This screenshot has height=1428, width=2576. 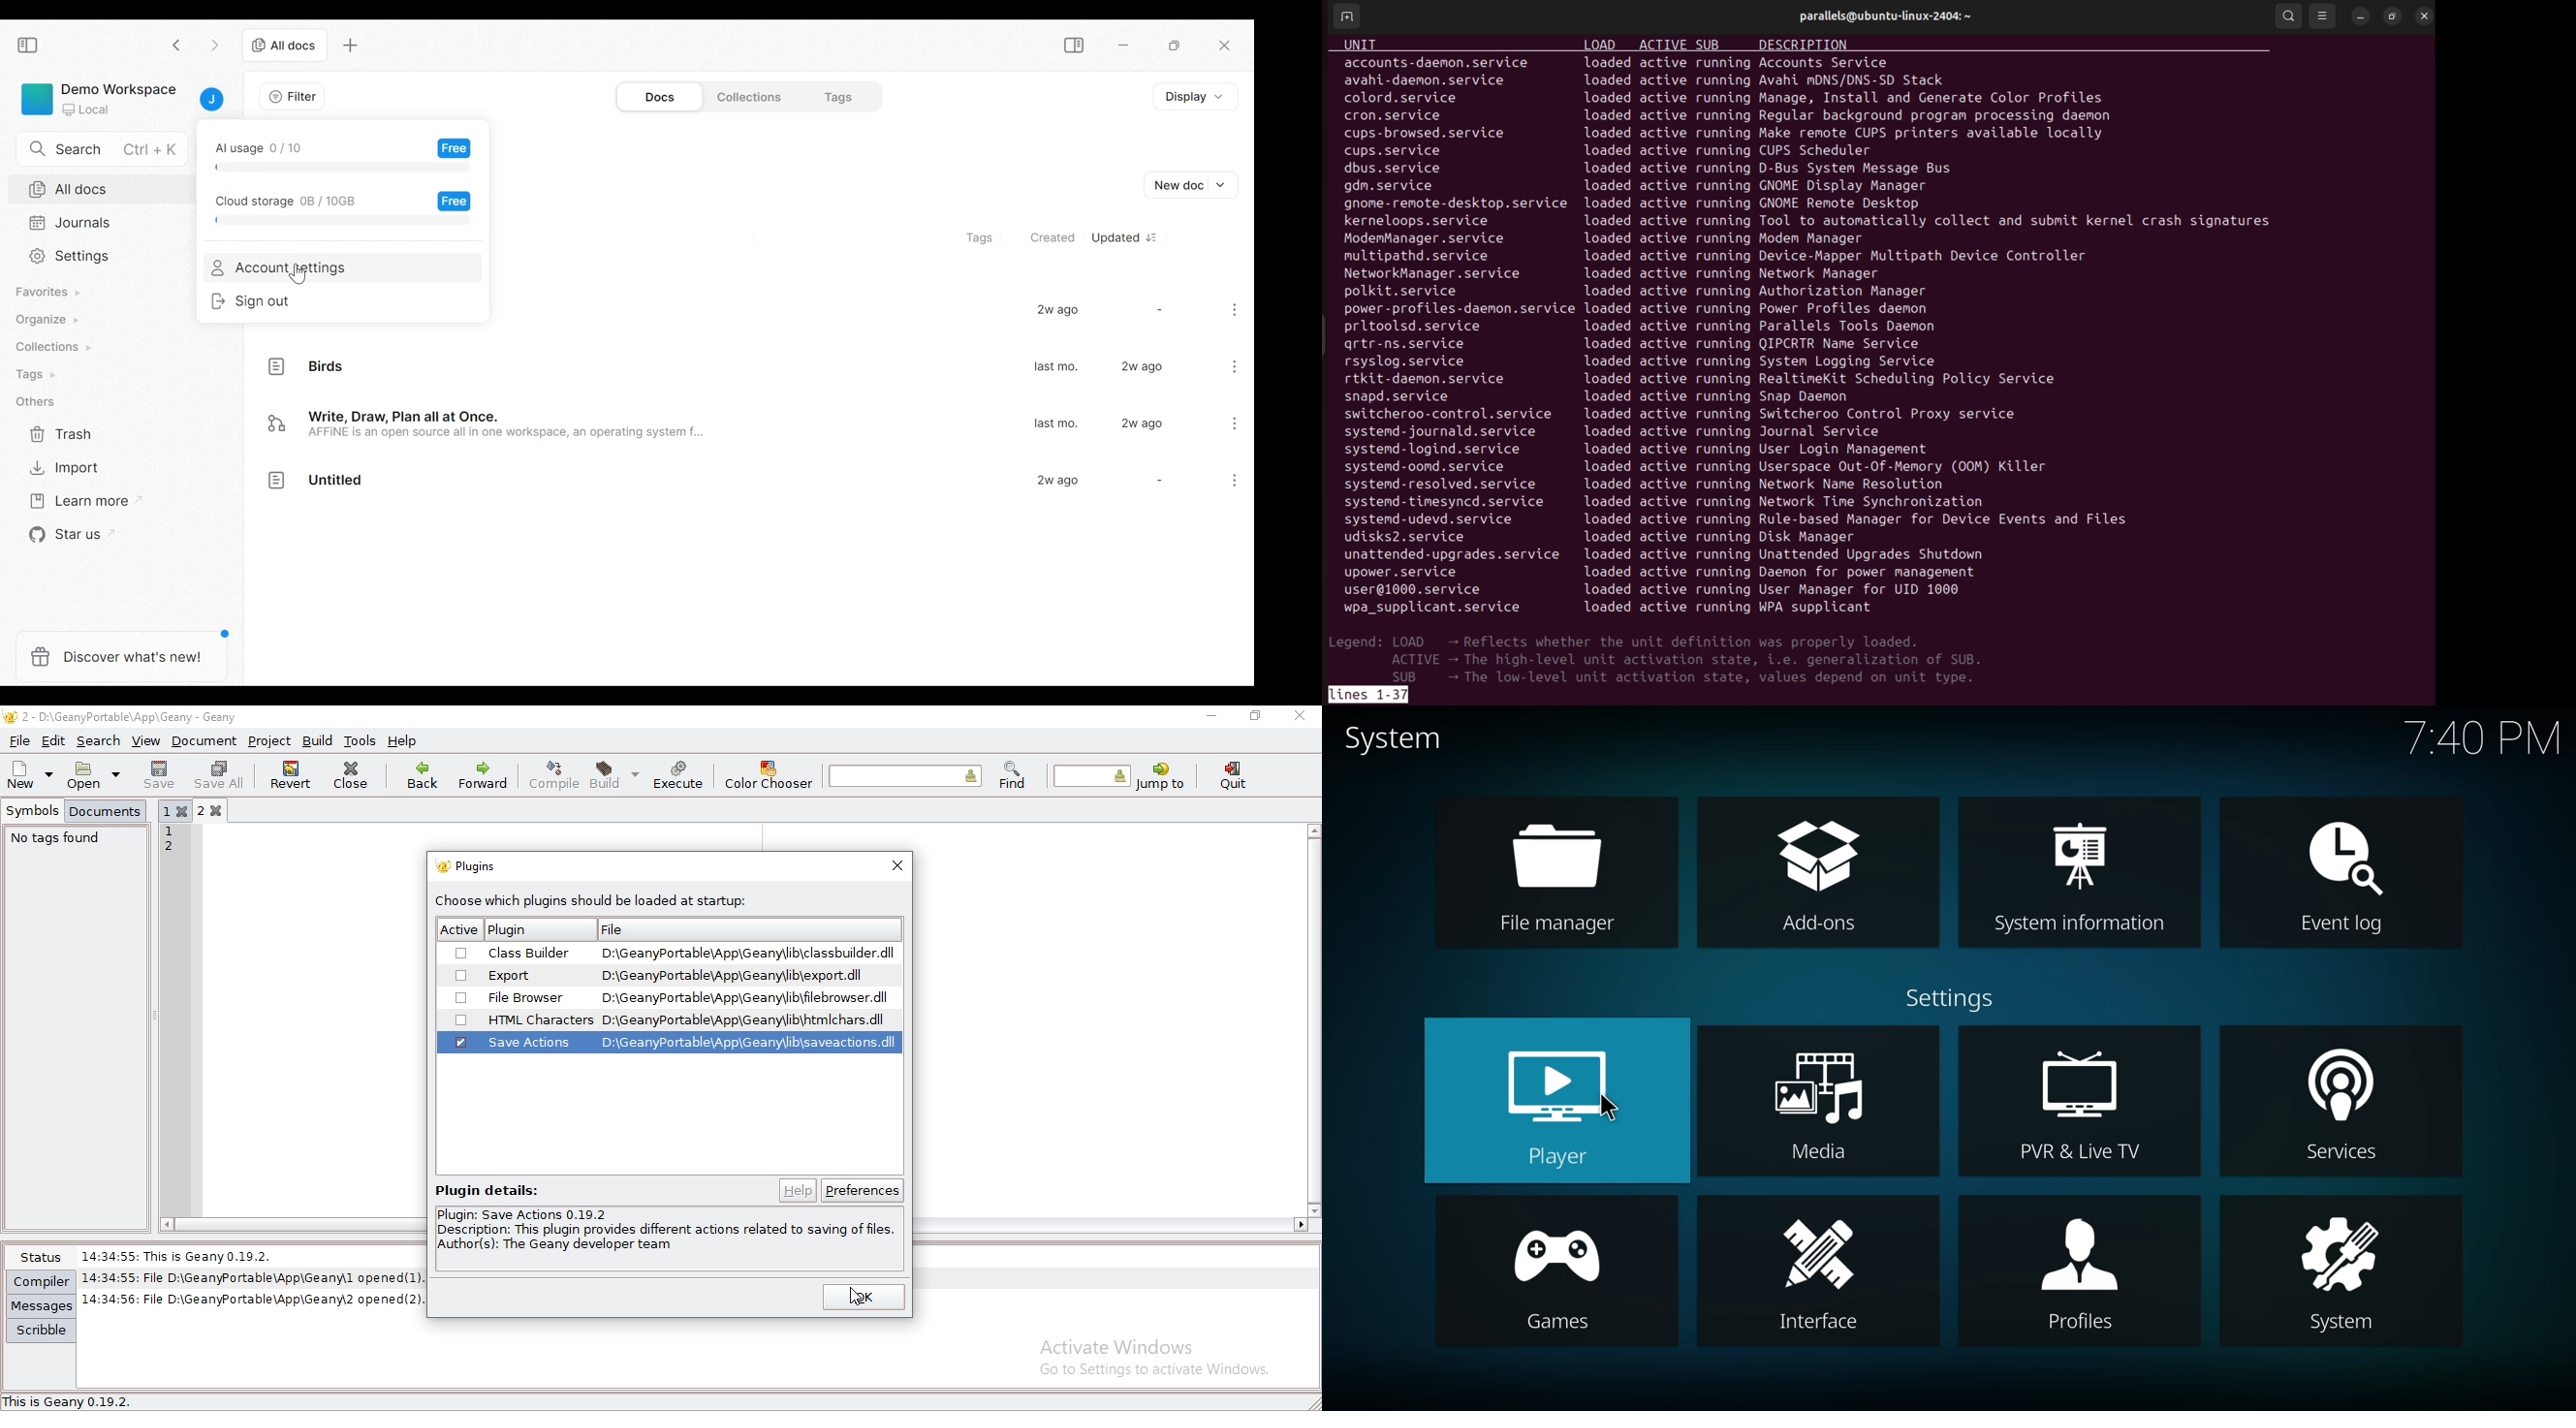 What do you see at coordinates (1611, 555) in the screenshot?
I see `loaded` at bounding box center [1611, 555].